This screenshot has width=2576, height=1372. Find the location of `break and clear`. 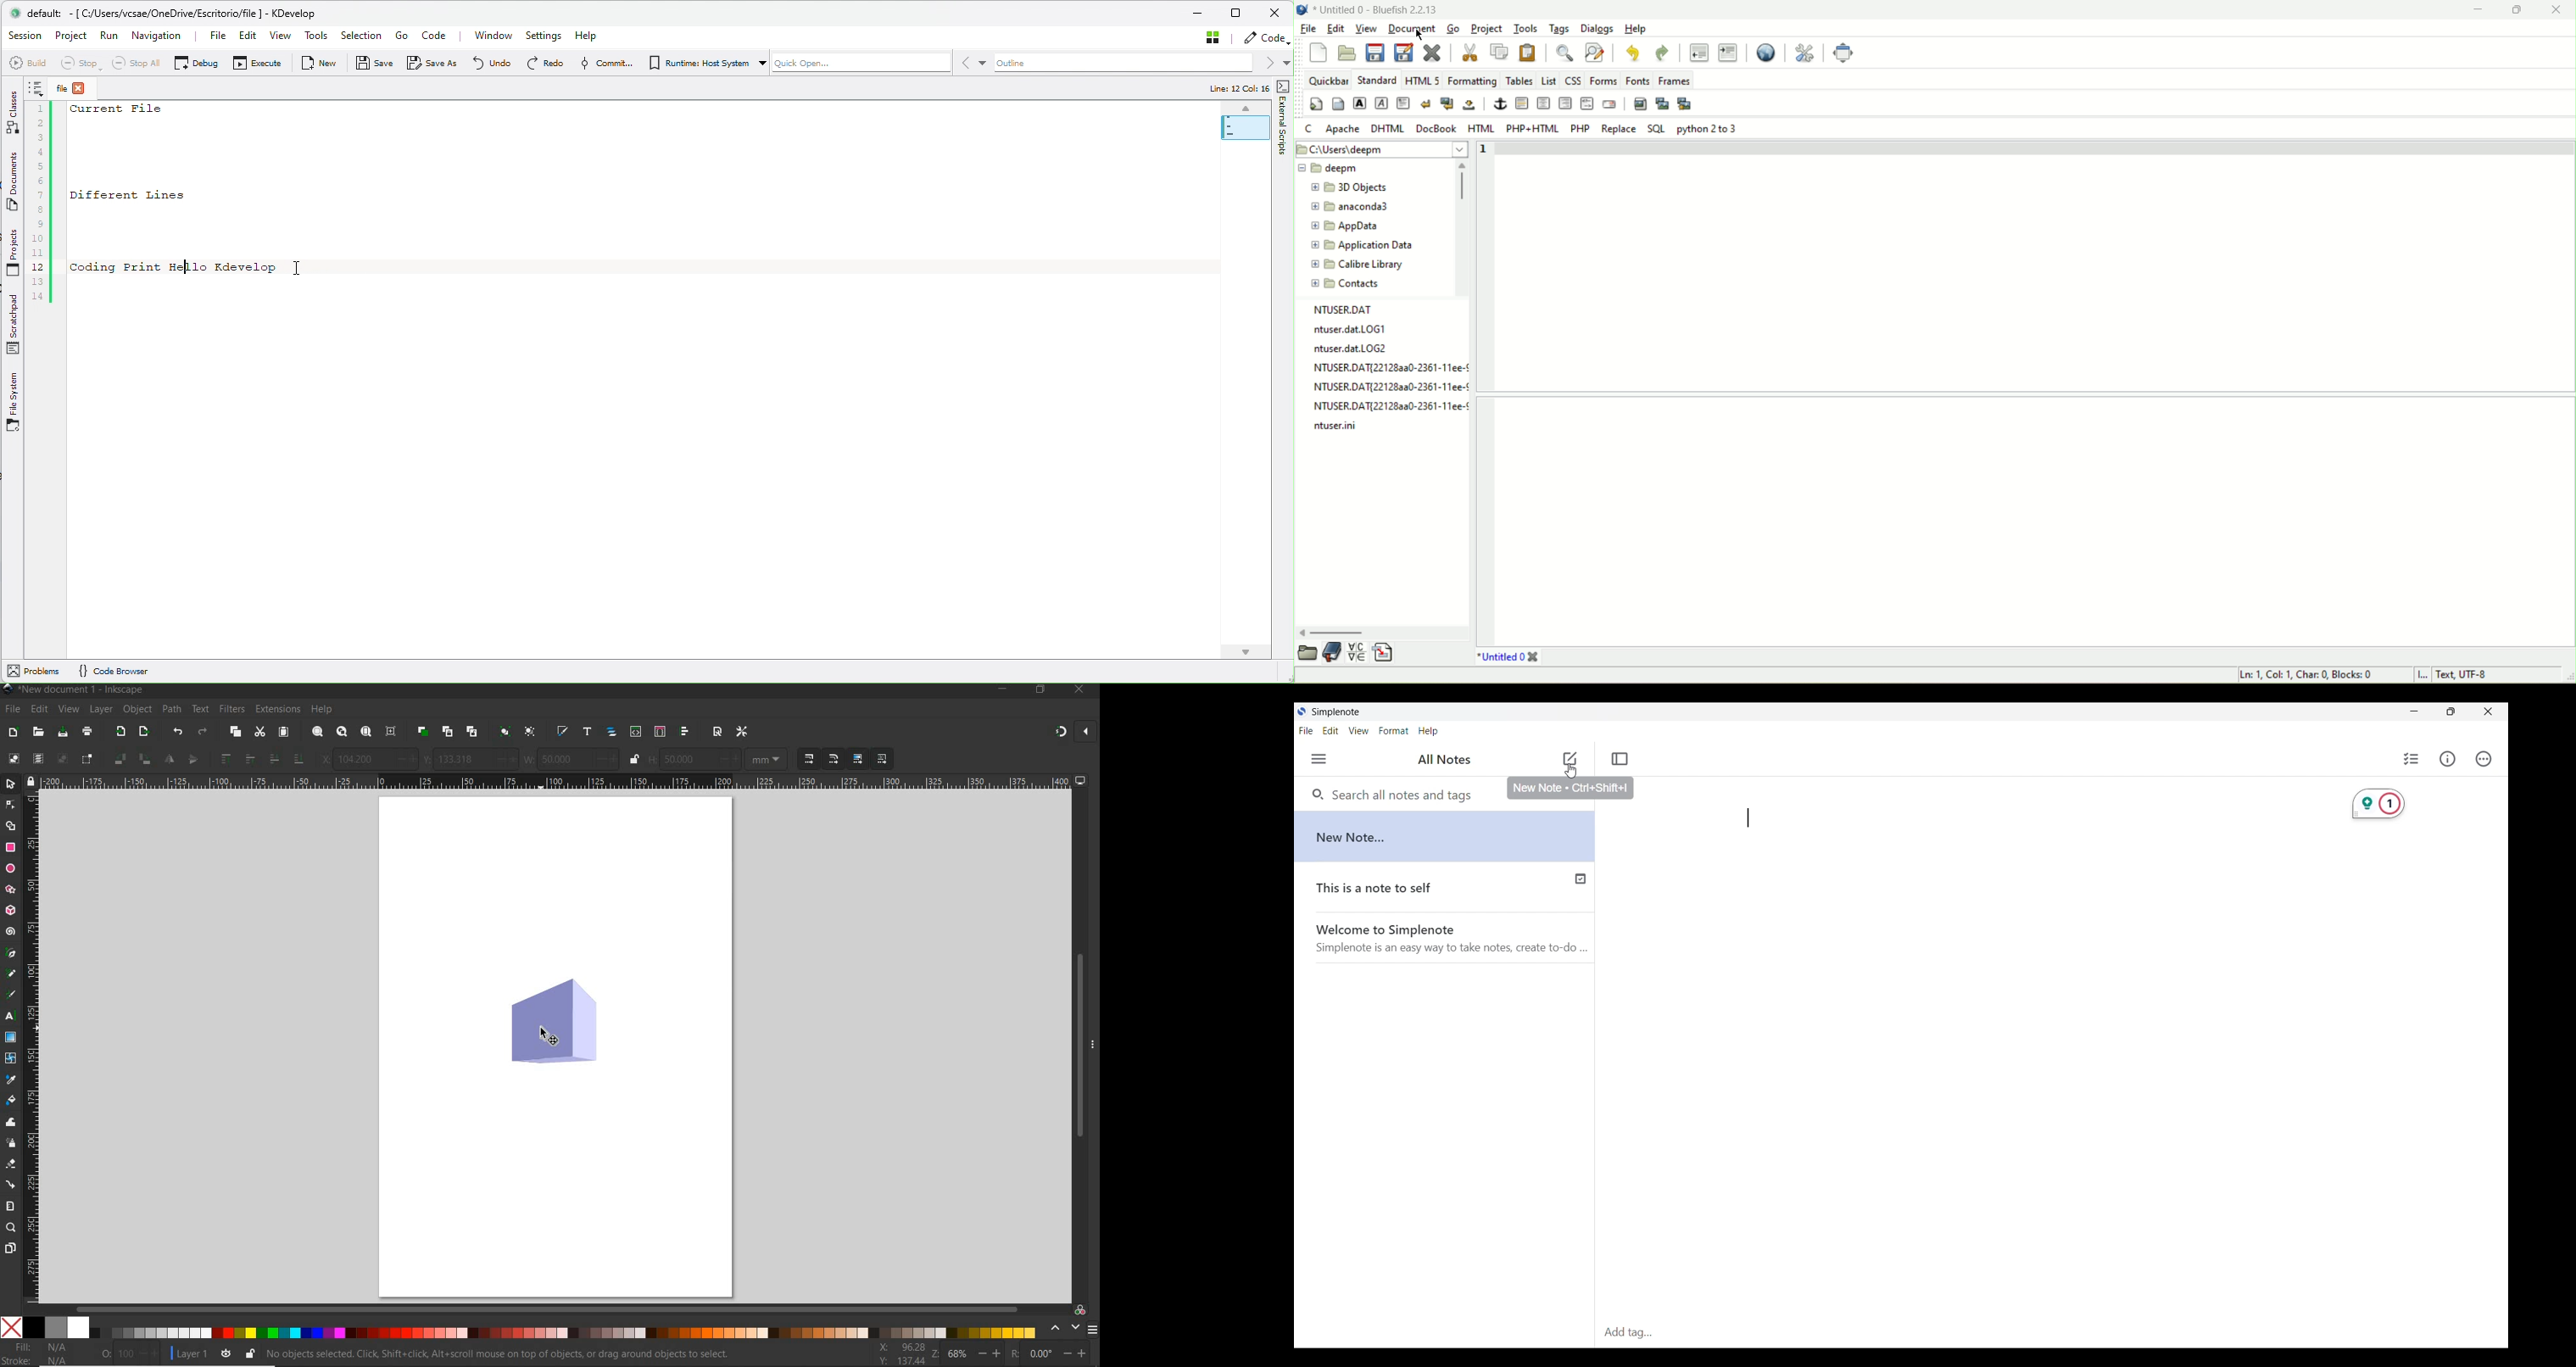

break and clear is located at coordinates (1447, 103).